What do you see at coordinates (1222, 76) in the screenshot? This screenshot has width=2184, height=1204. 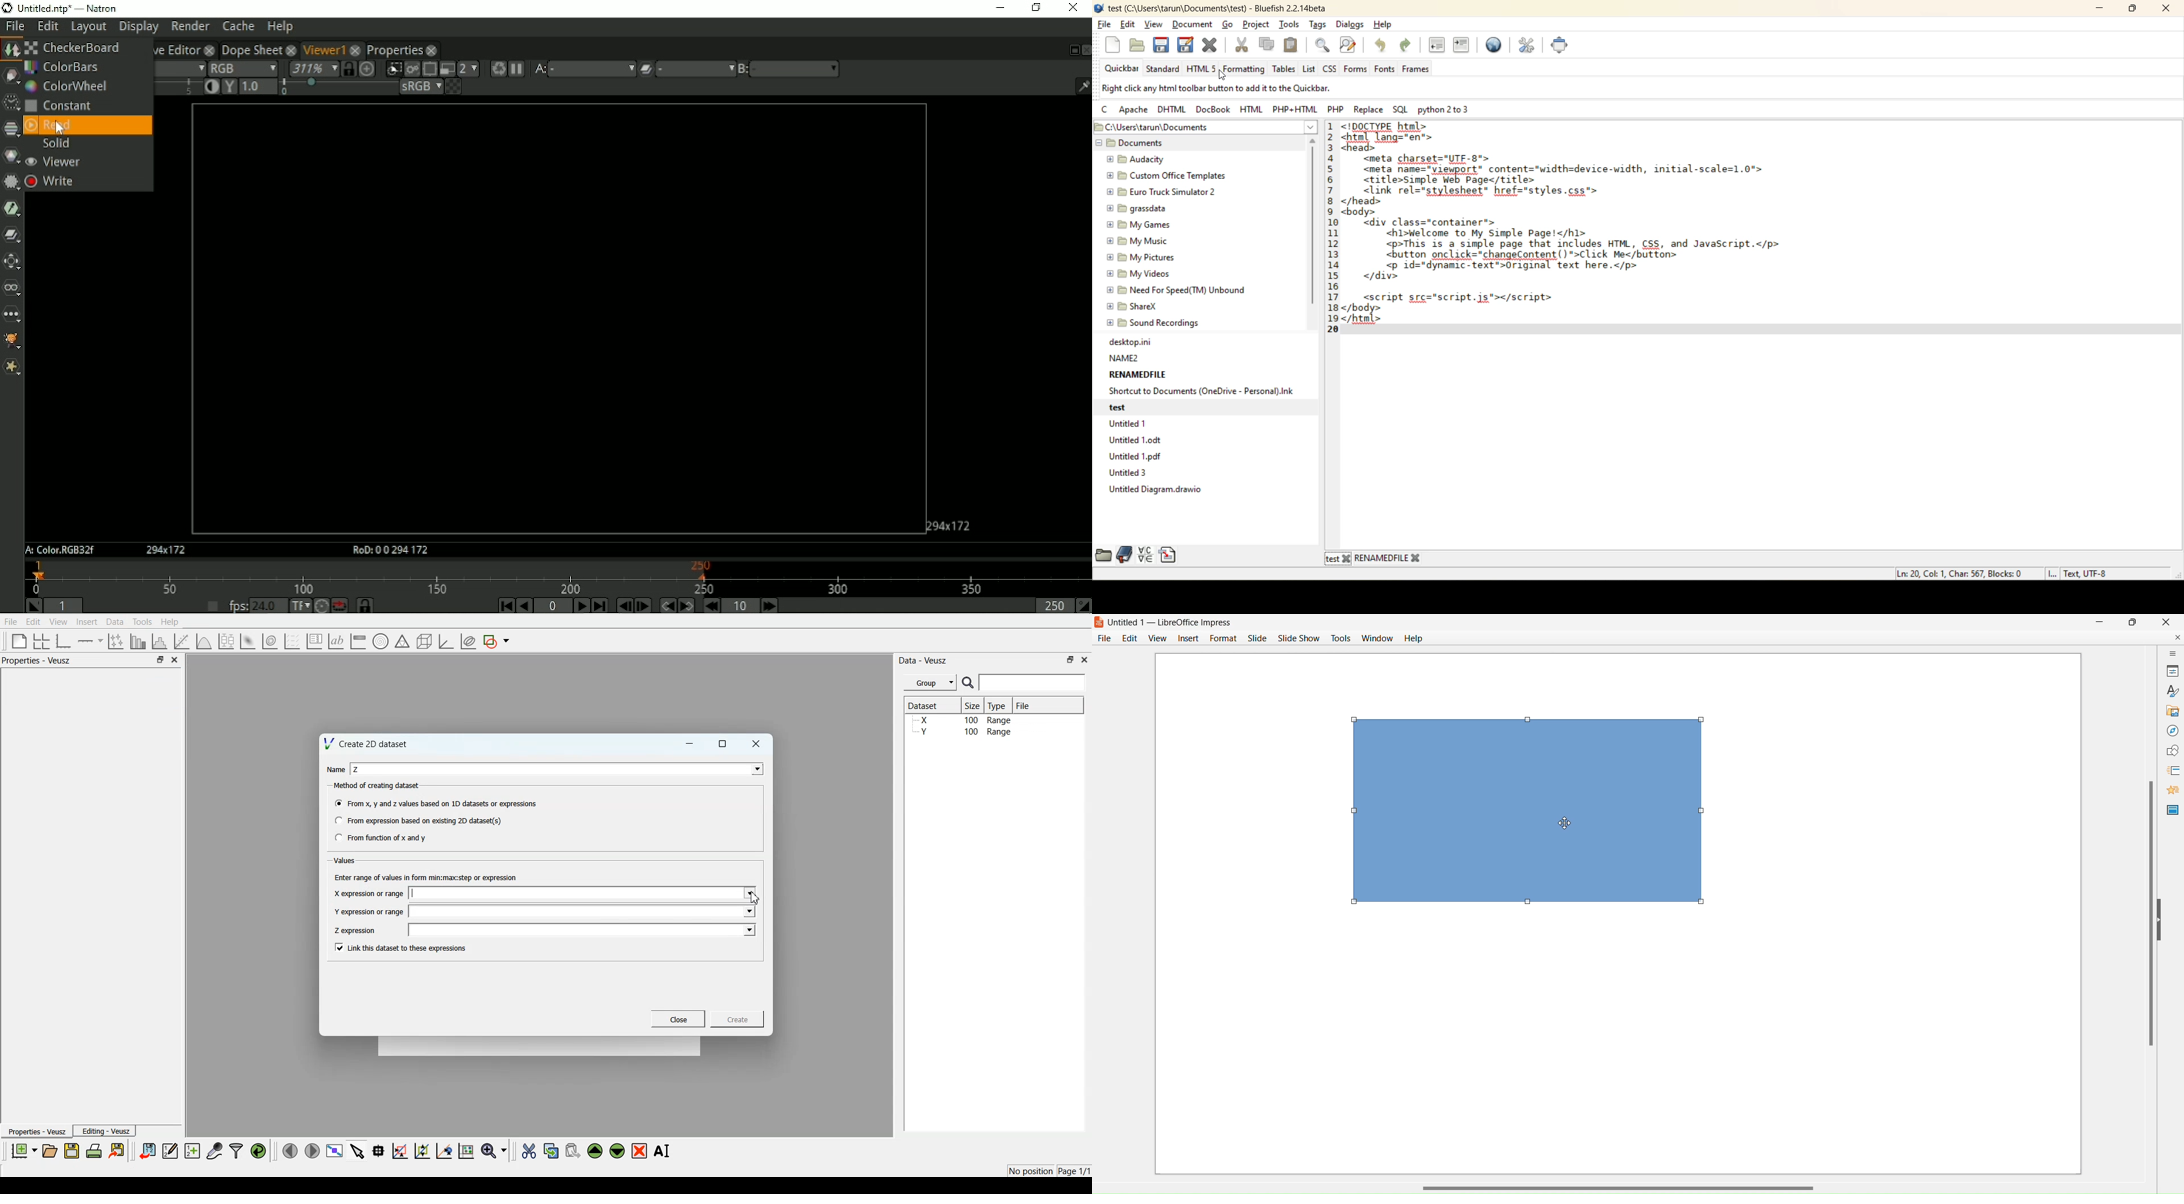 I see `cursor` at bounding box center [1222, 76].